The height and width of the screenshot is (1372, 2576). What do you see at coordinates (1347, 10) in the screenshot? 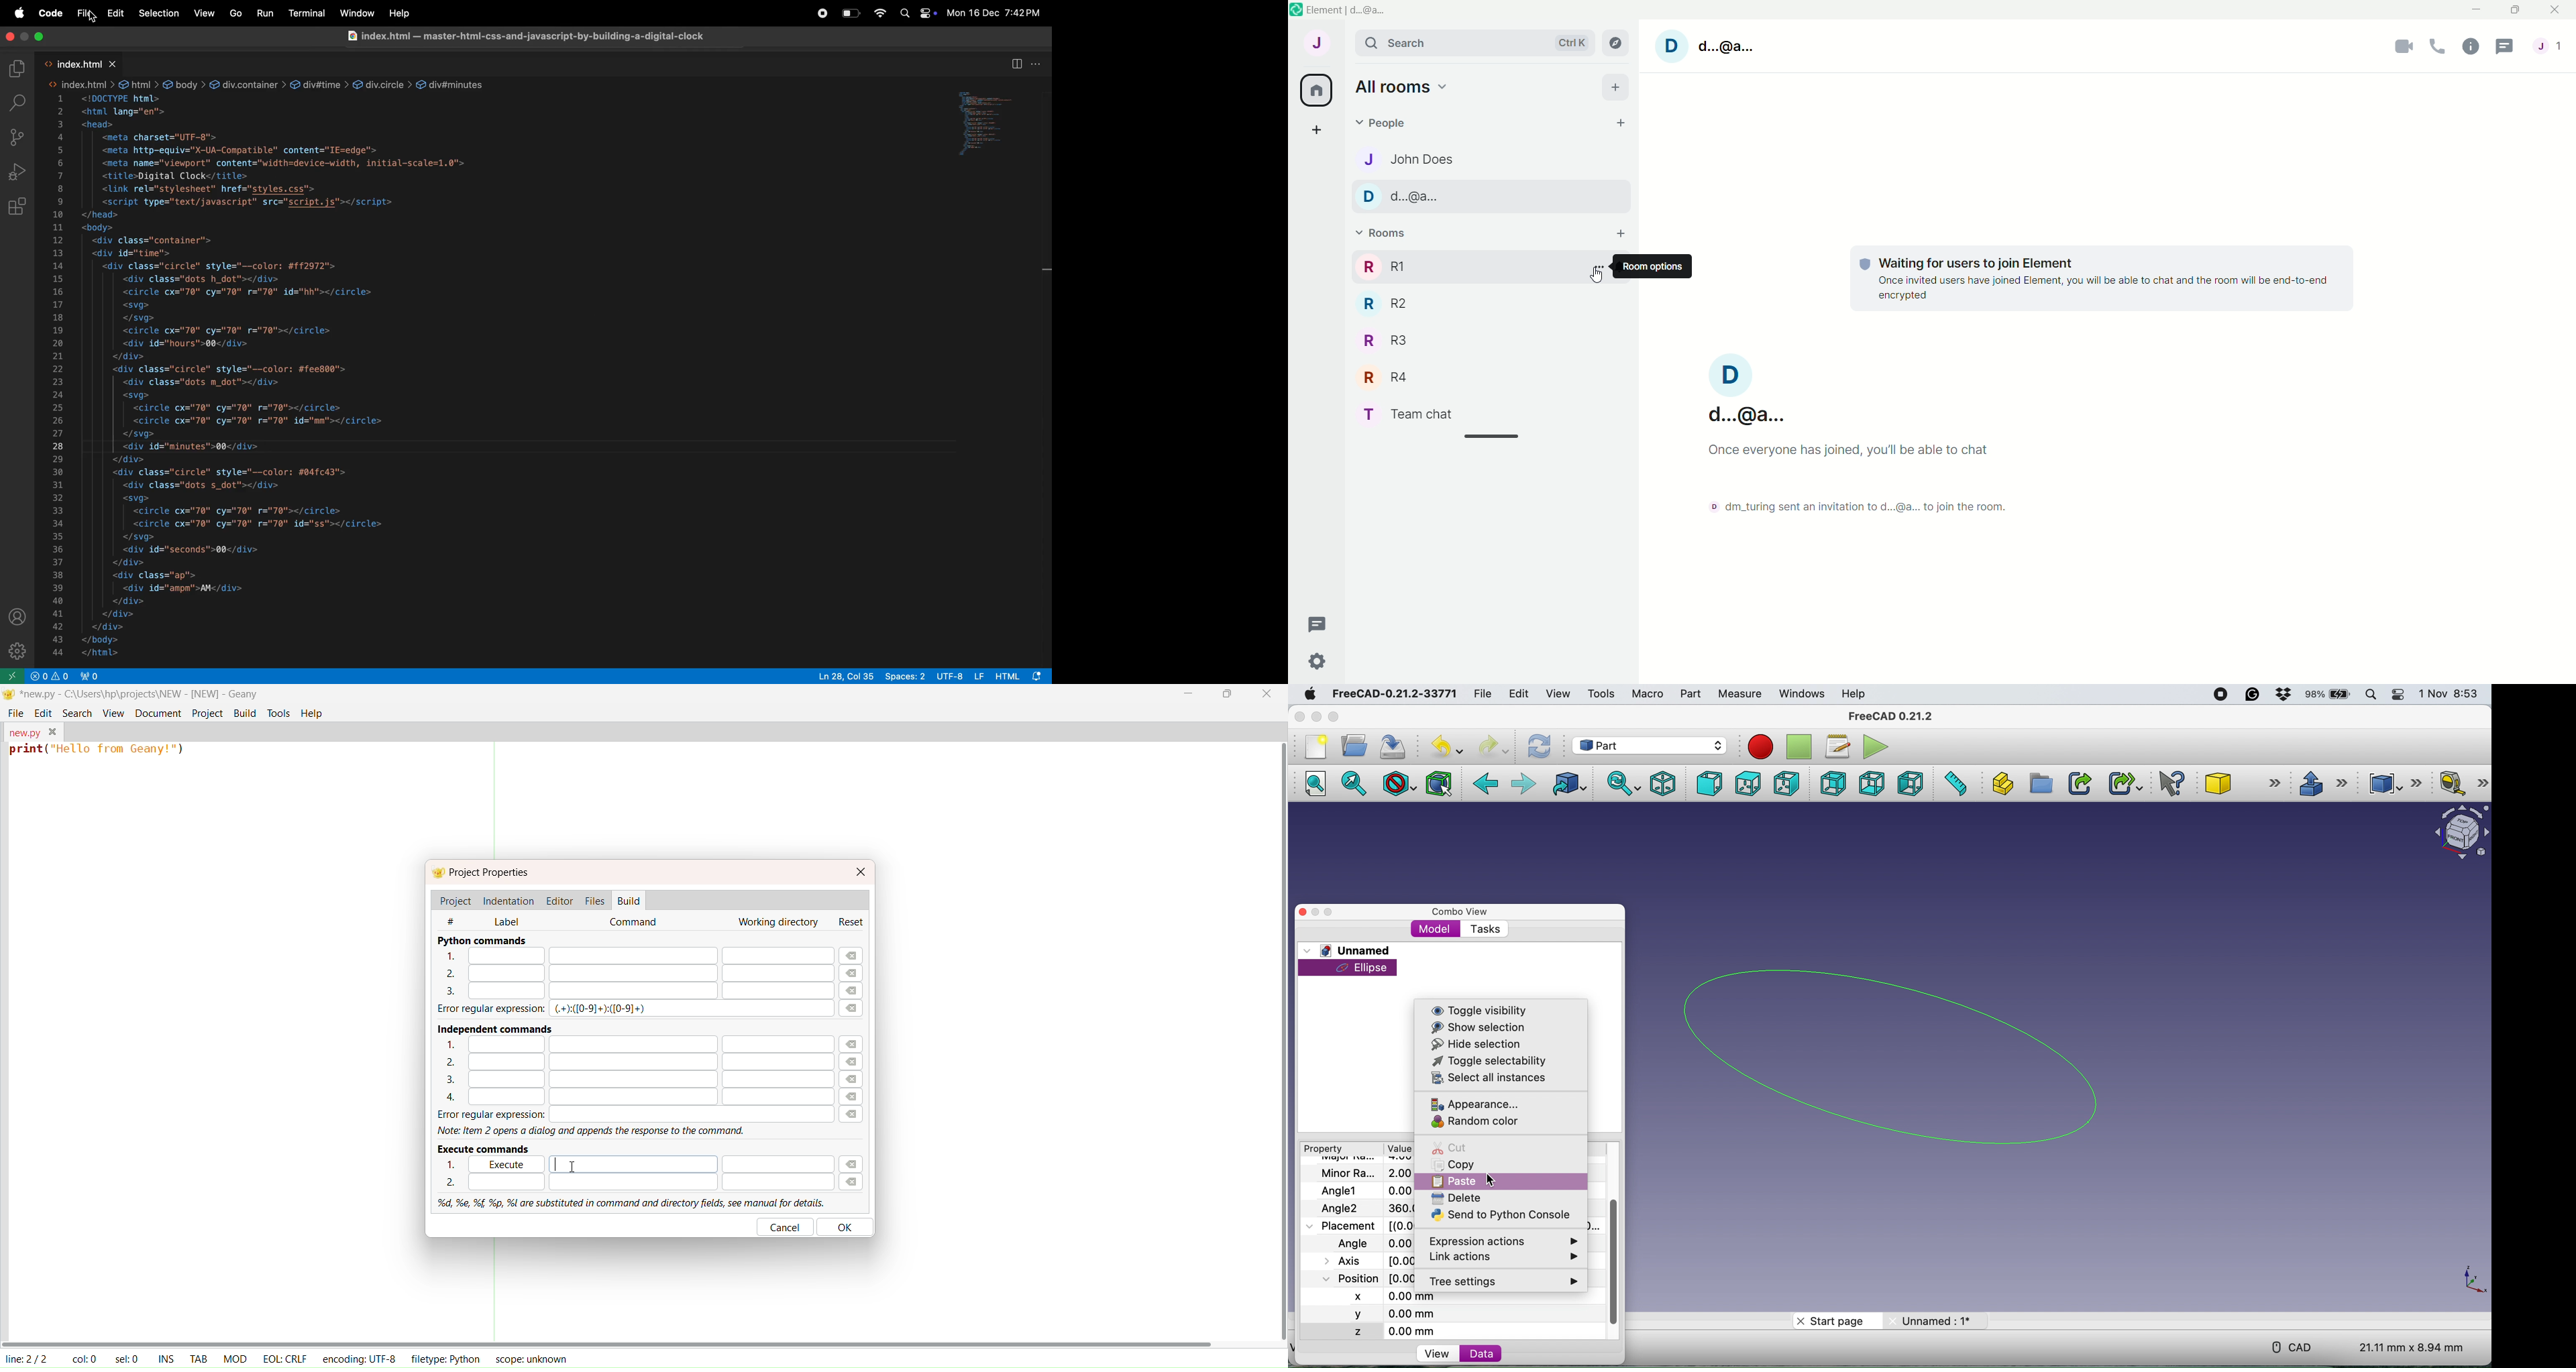
I see `Element | d..@a...` at bounding box center [1347, 10].